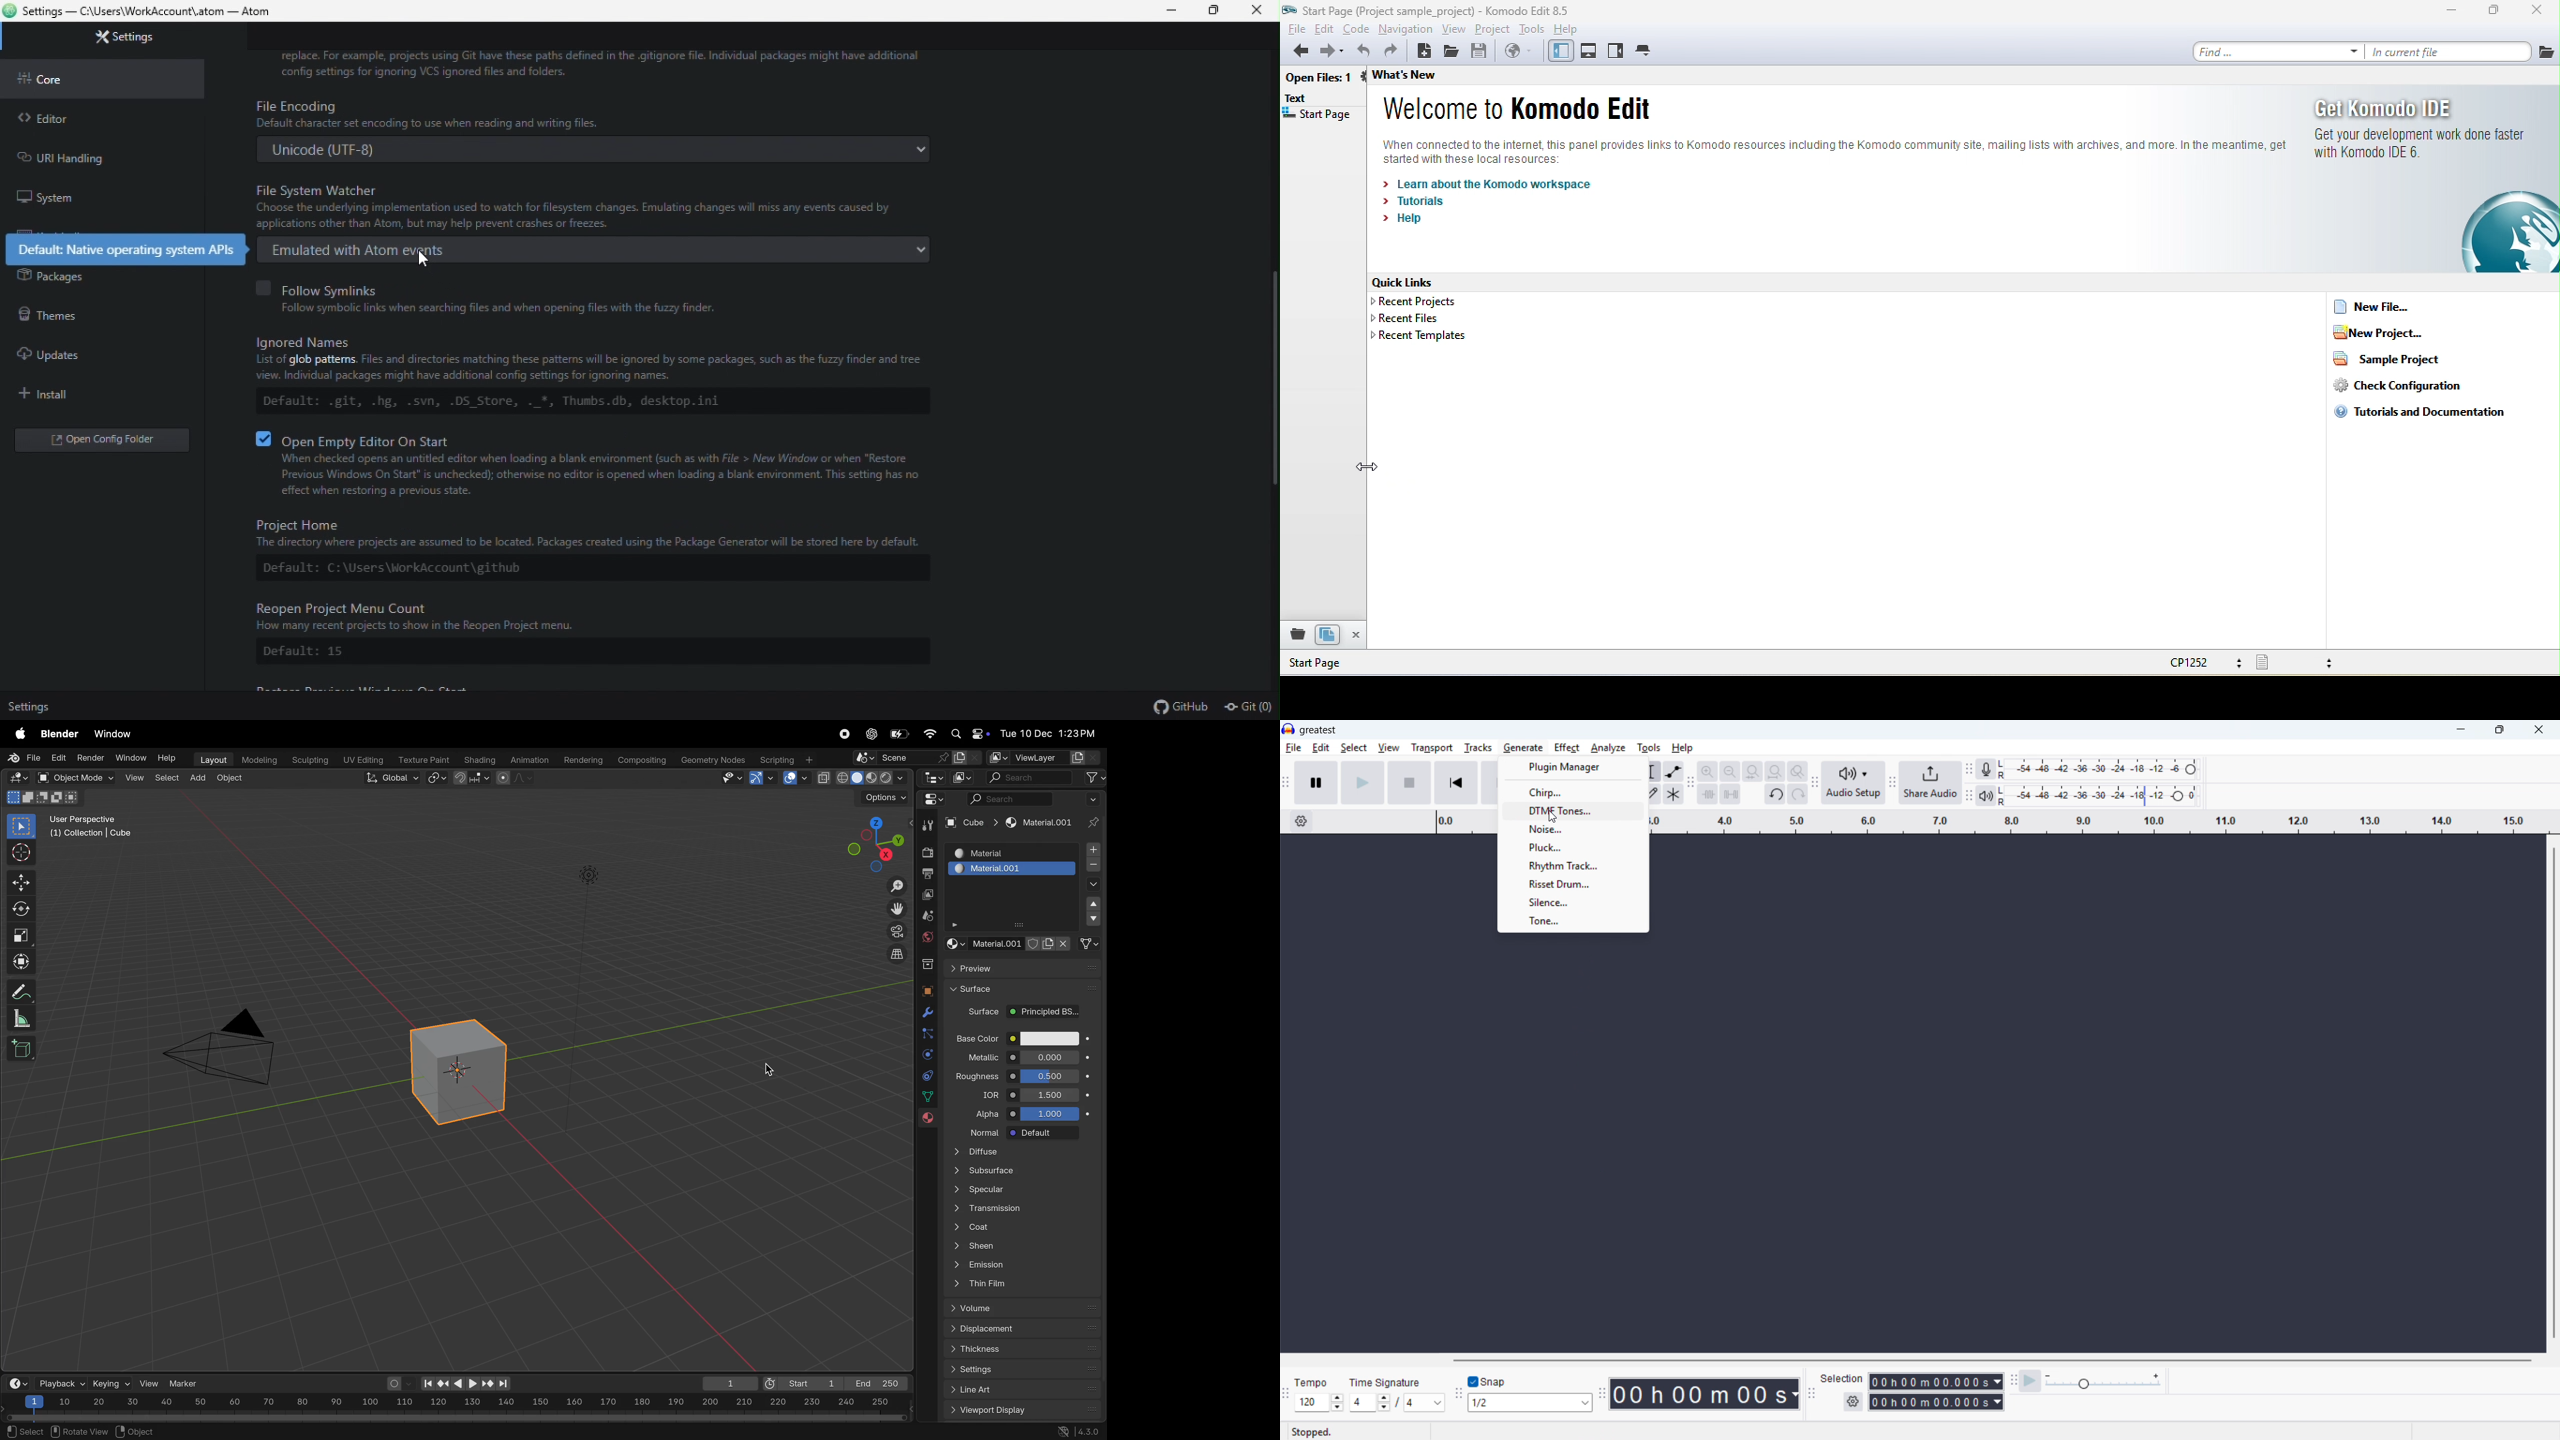  Describe the element at coordinates (360, 438) in the screenshot. I see `© Open Empty Editor On Start` at that location.